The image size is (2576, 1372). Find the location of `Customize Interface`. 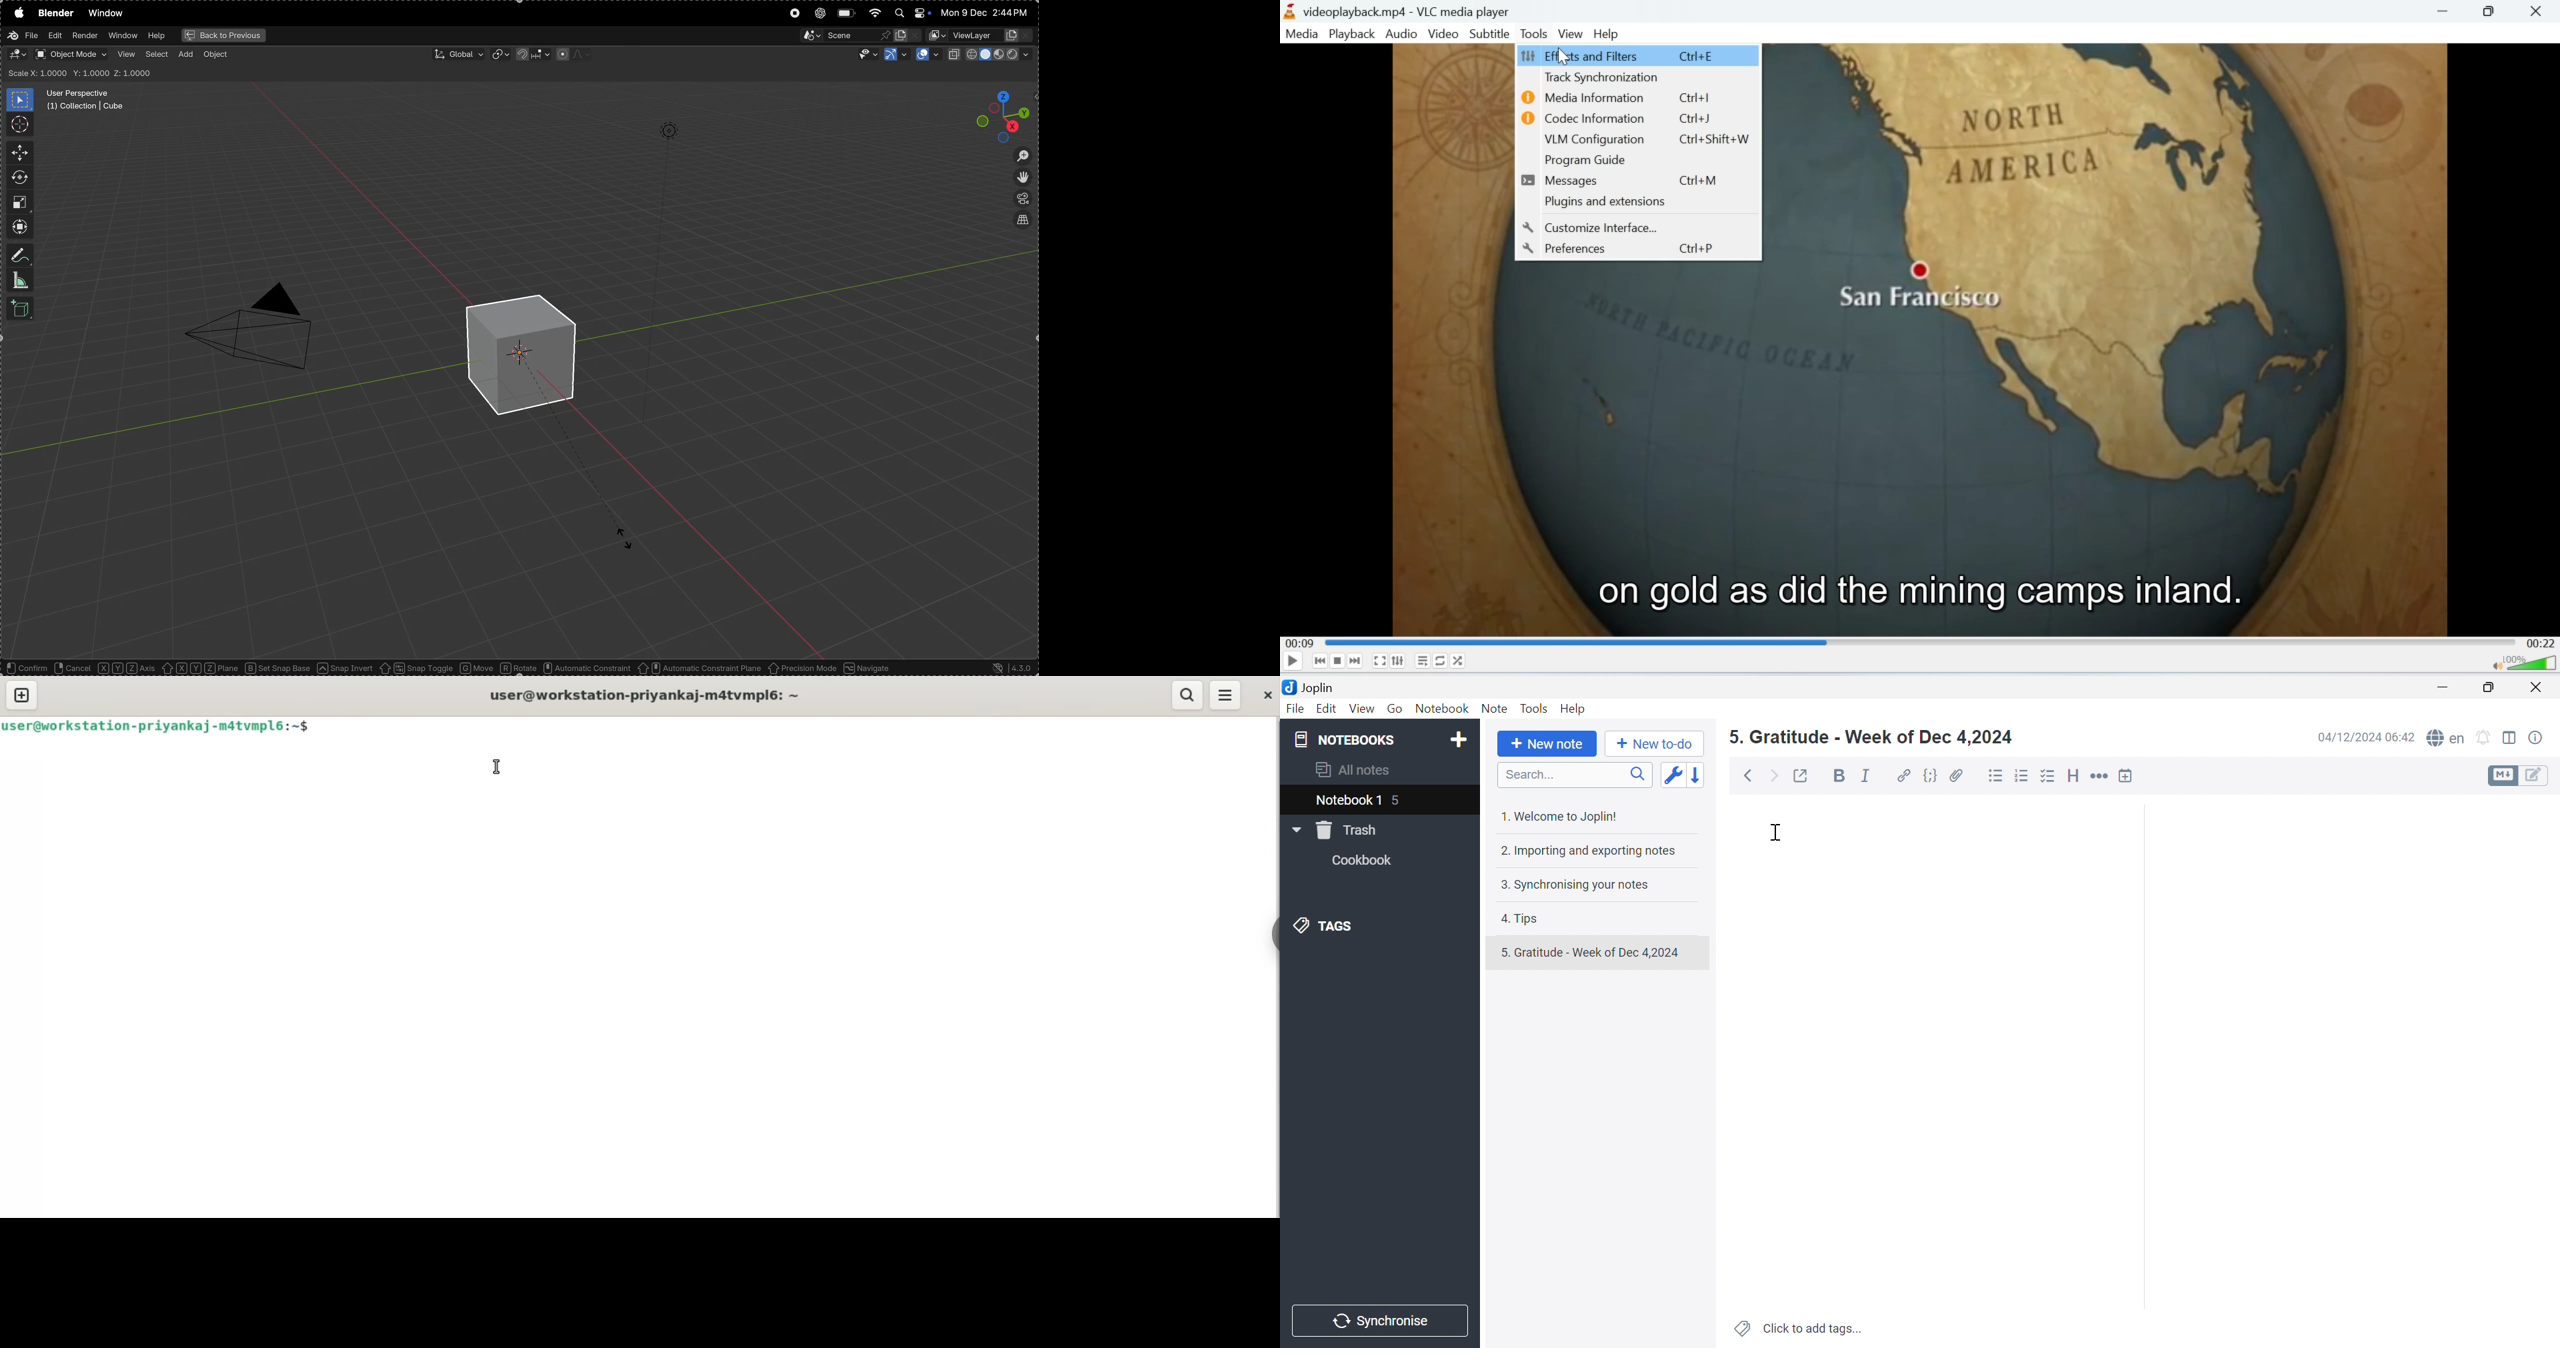

Customize Interface is located at coordinates (1586, 229).